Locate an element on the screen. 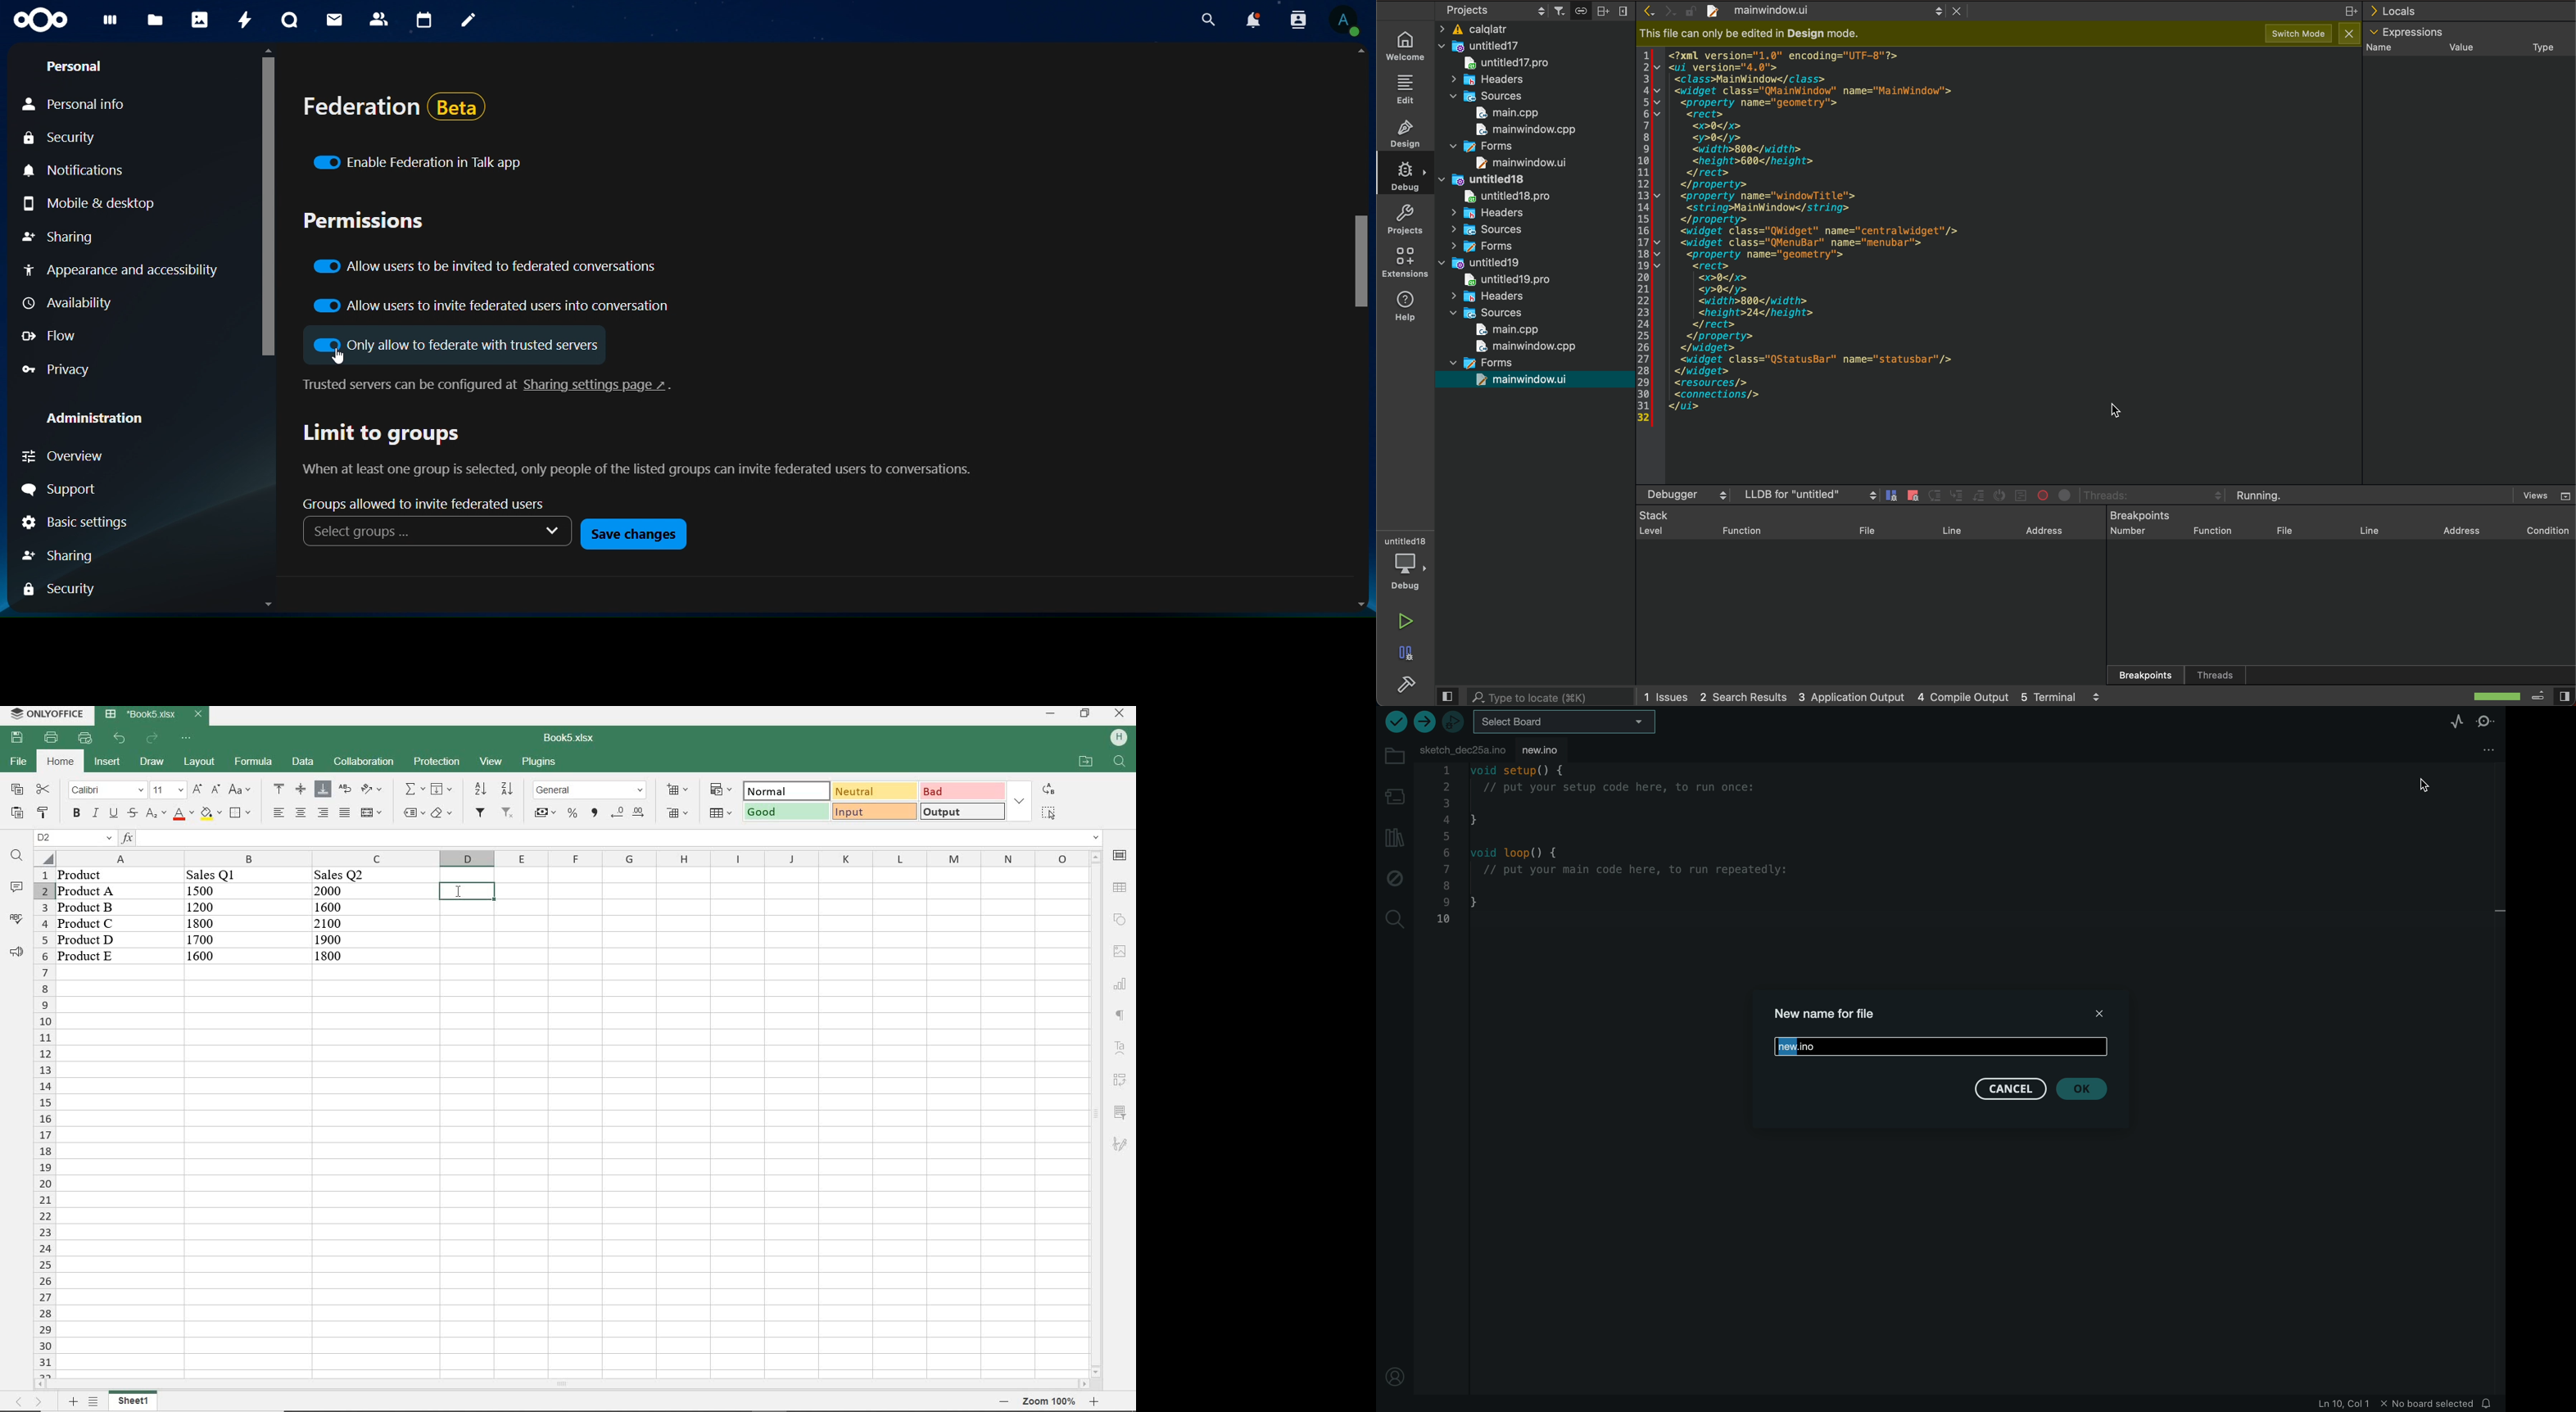 This screenshot has width=2576, height=1428. Basic setting is located at coordinates (80, 522).